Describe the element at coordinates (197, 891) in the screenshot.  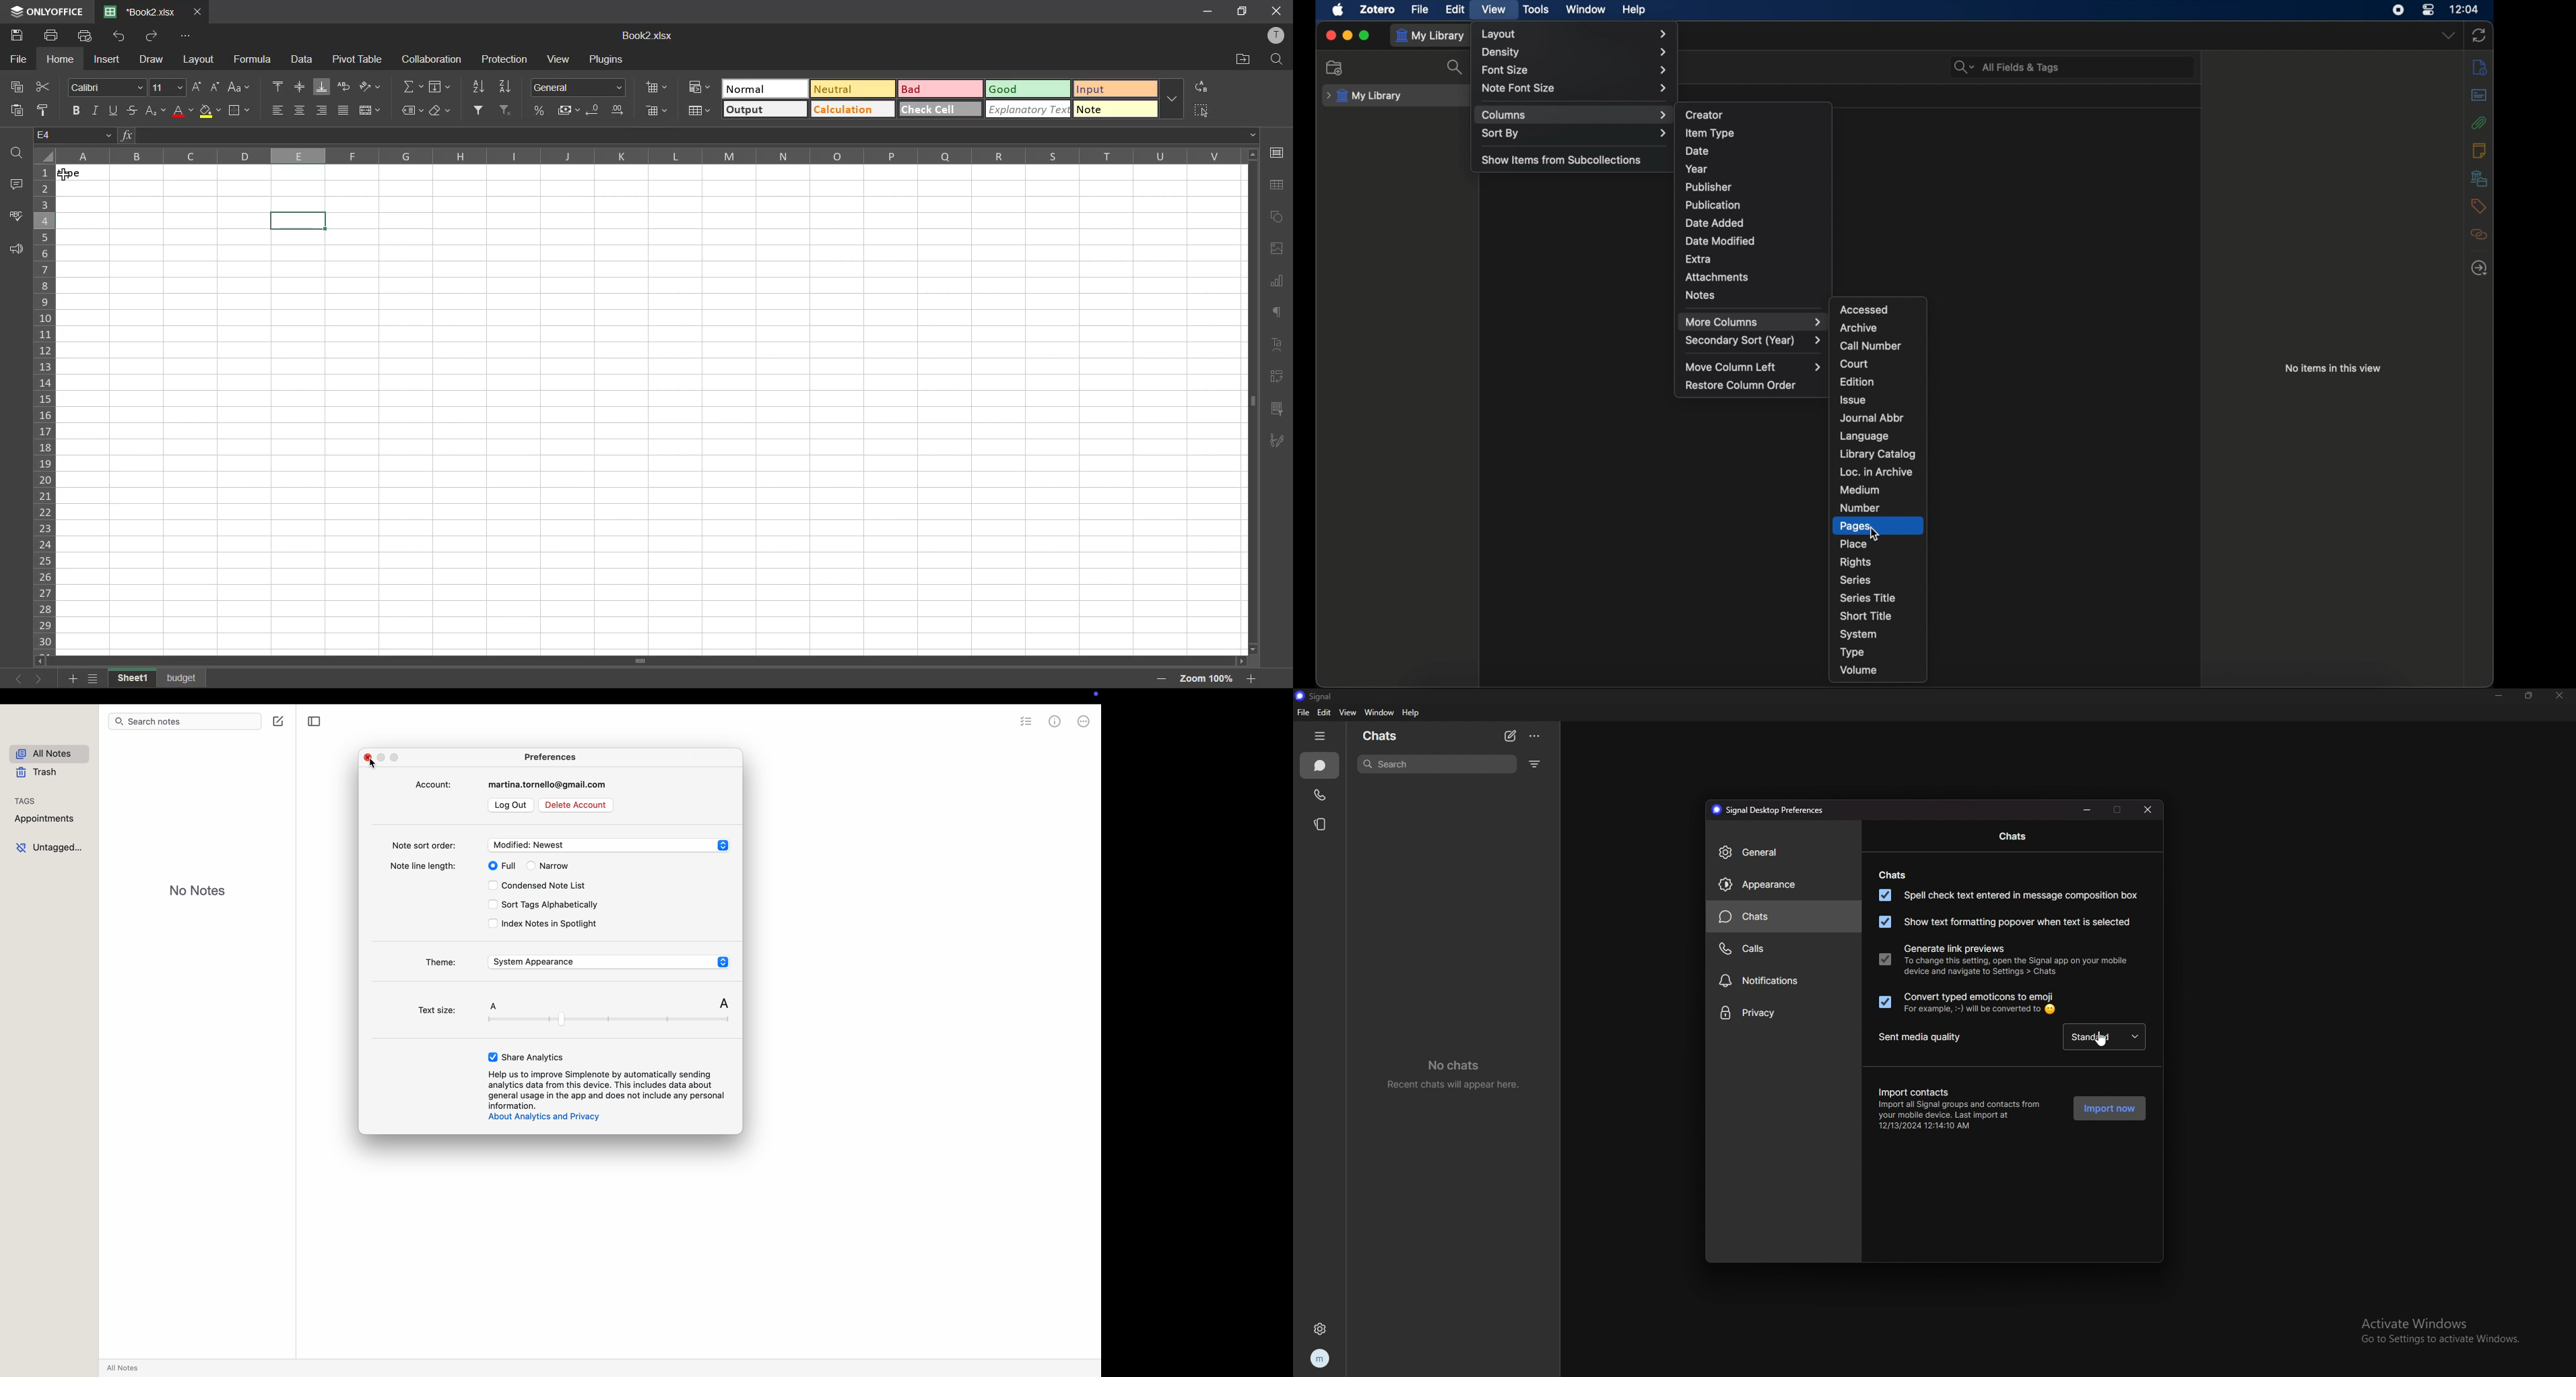
I see `no notes` at that location.